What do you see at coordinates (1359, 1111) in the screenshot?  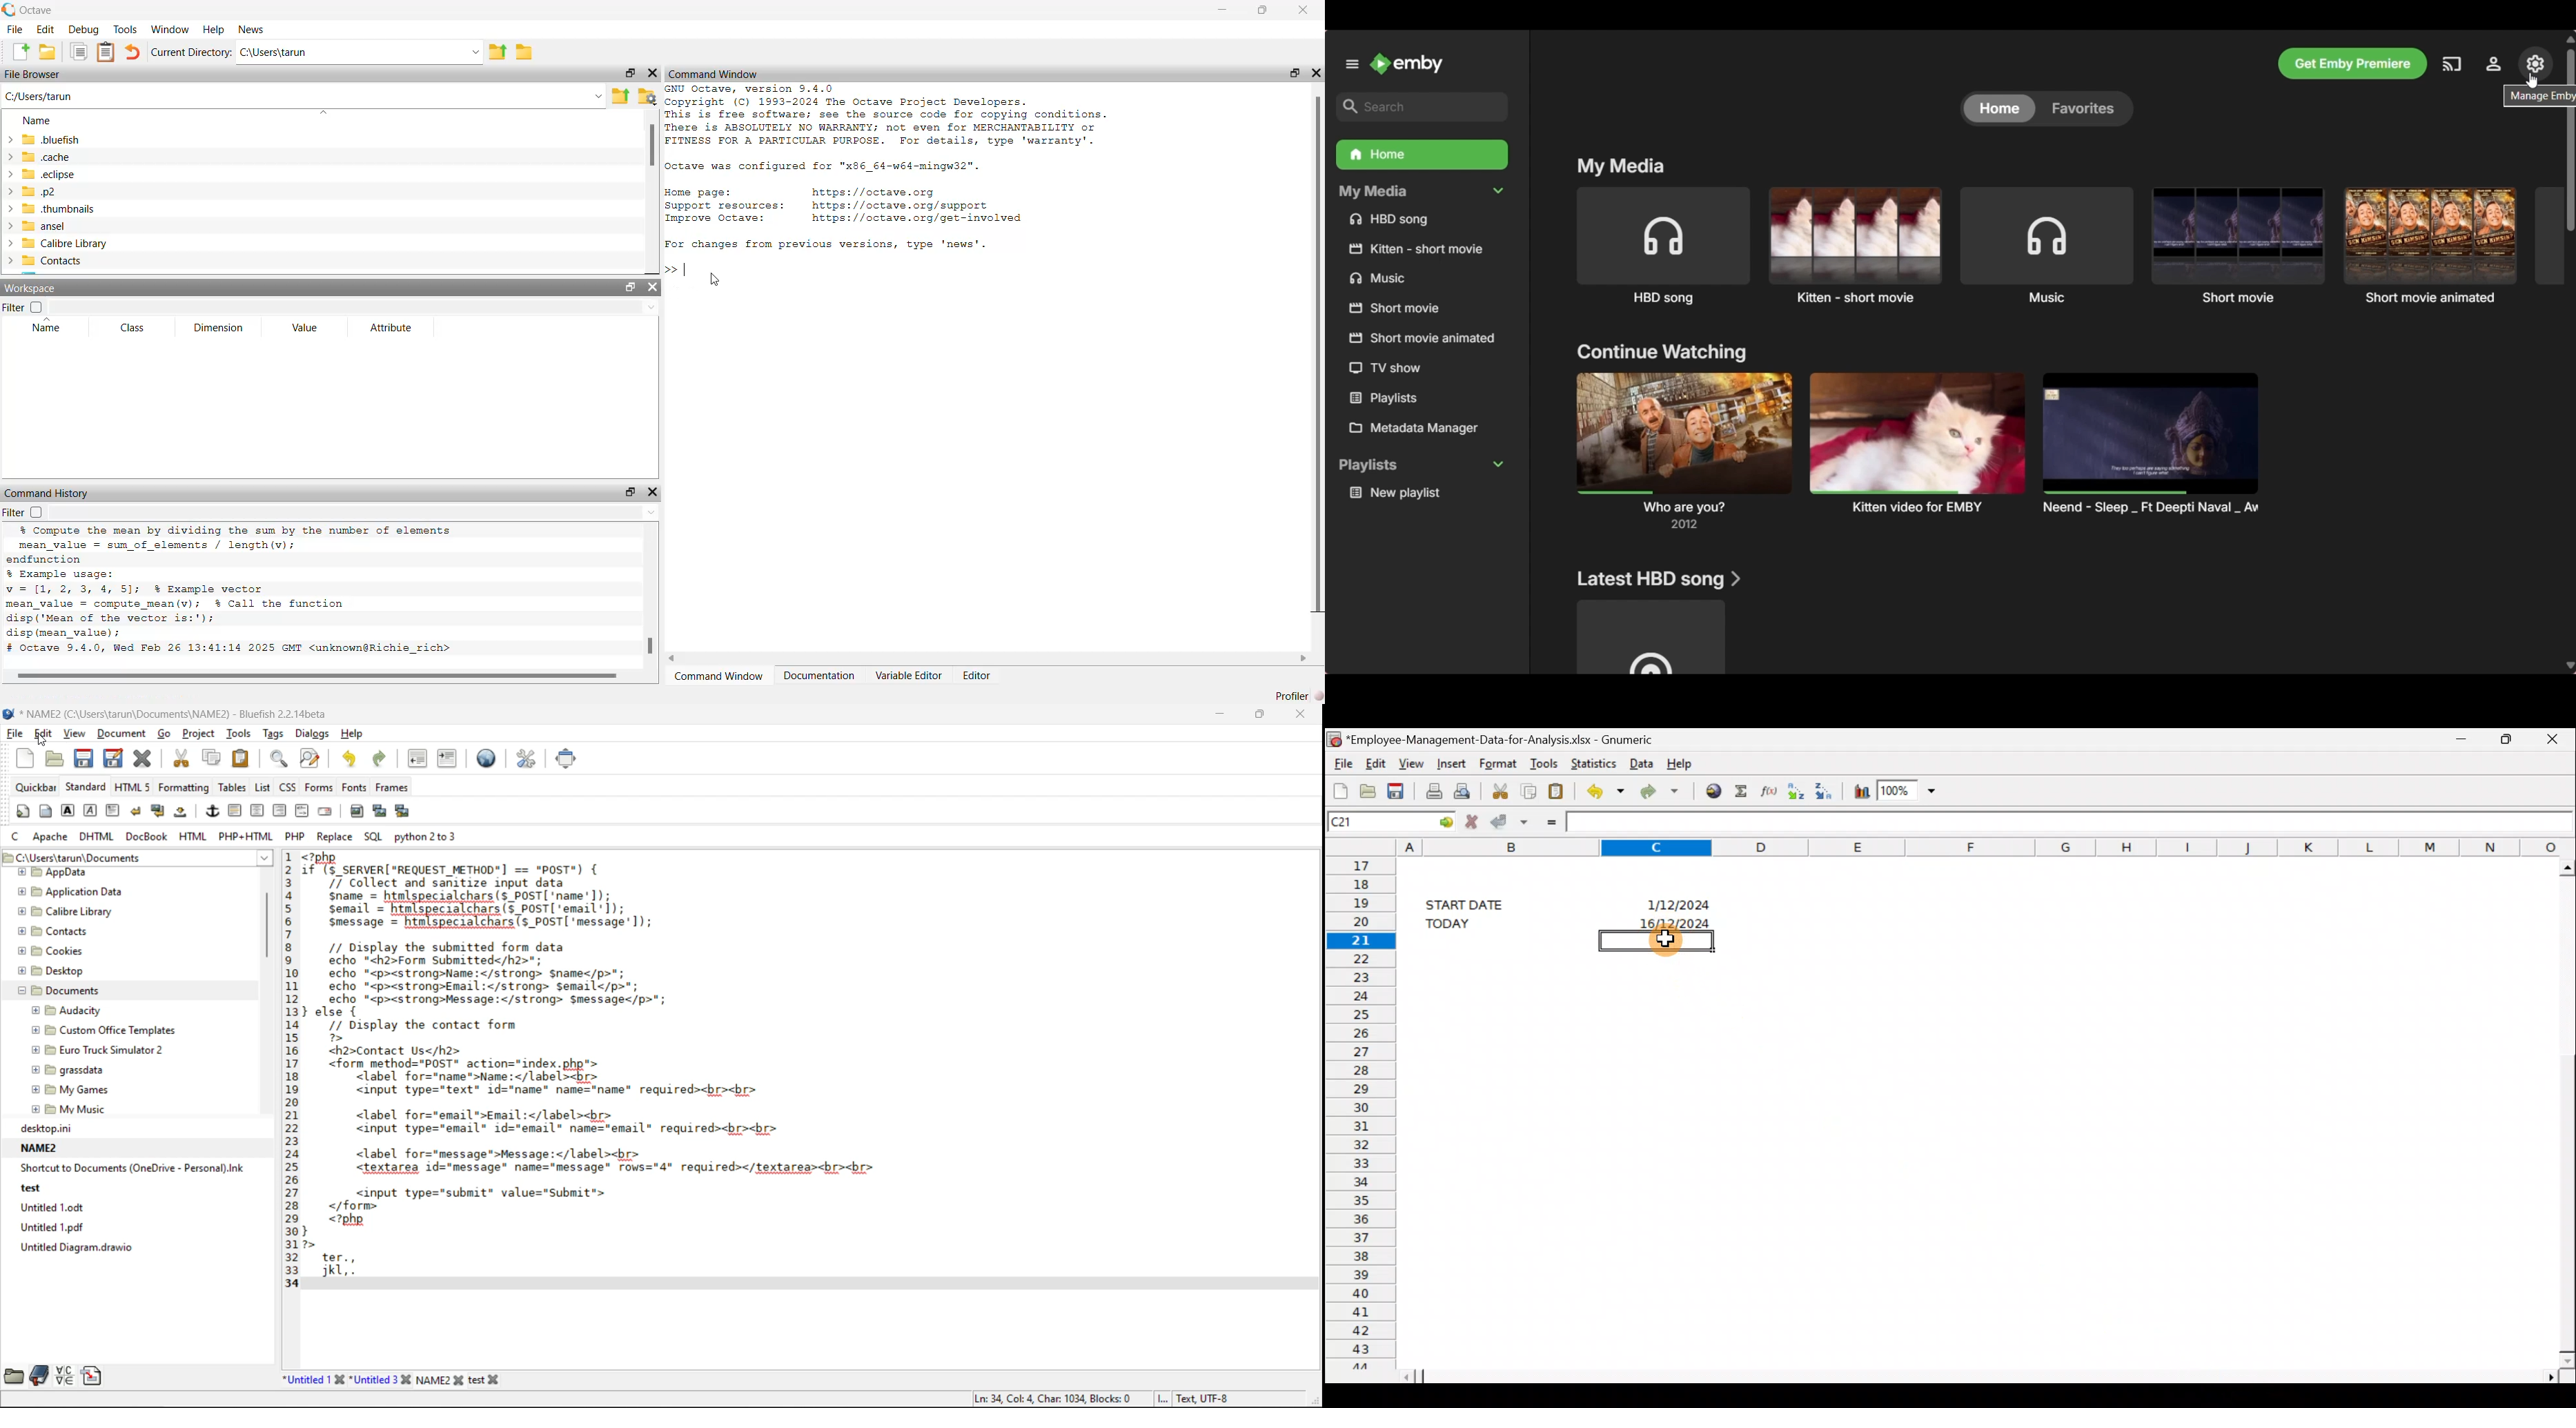 I see `Rows` at bounding box center [1359, 1111].